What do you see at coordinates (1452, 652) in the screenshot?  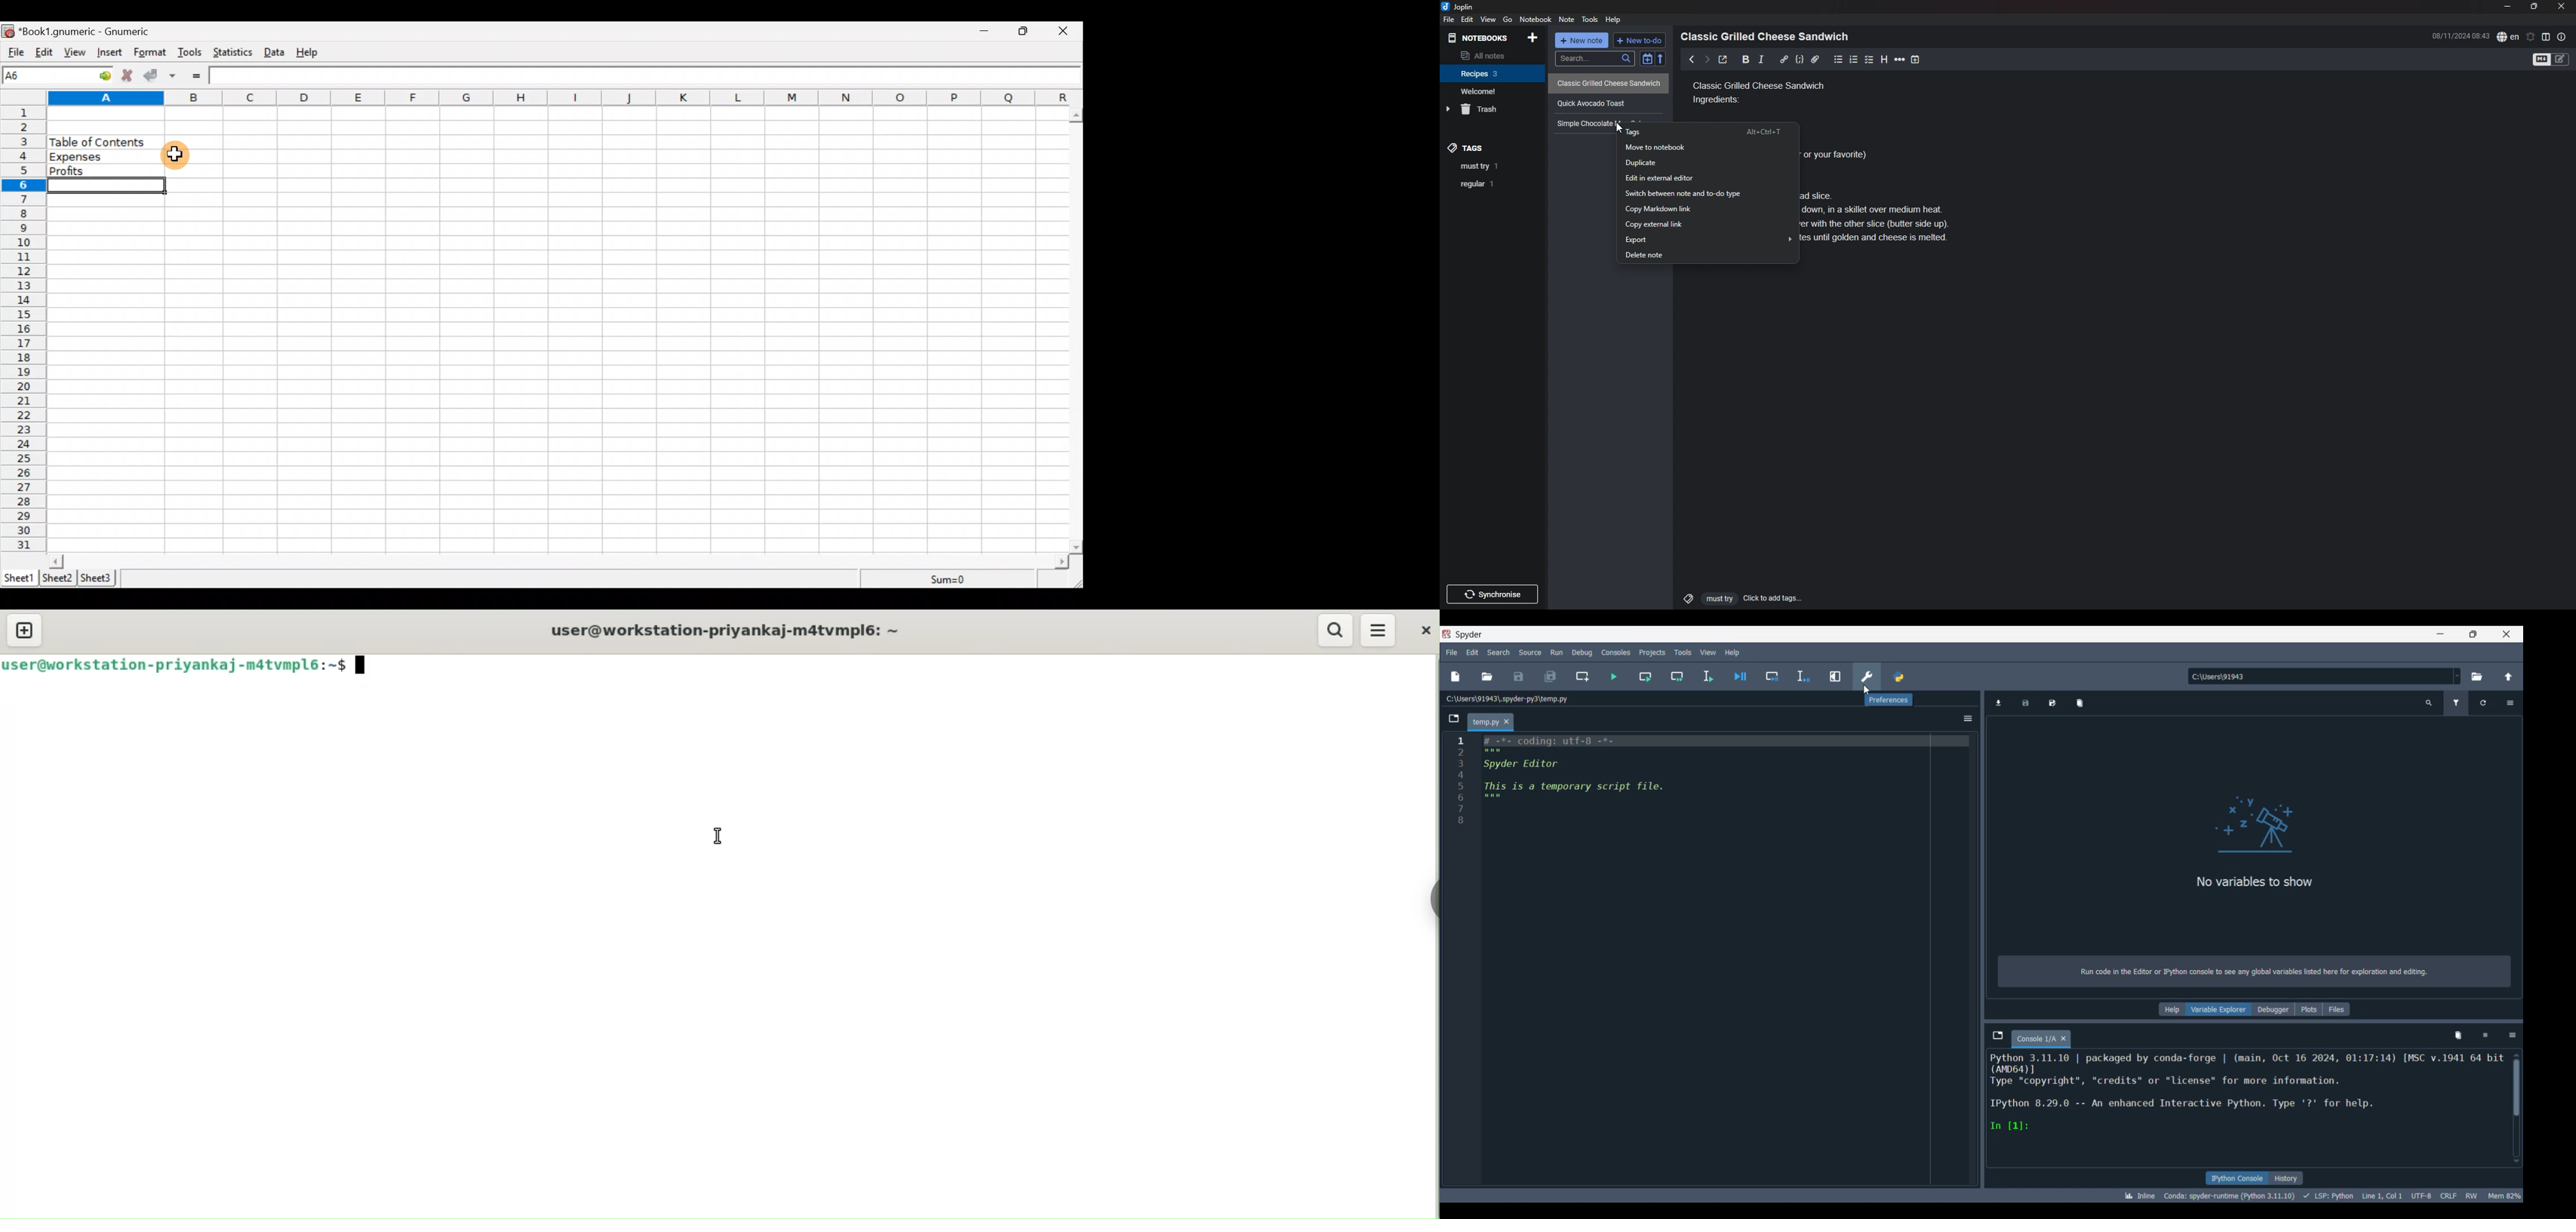 I see `File menu` at bounding box center [1452, 652].